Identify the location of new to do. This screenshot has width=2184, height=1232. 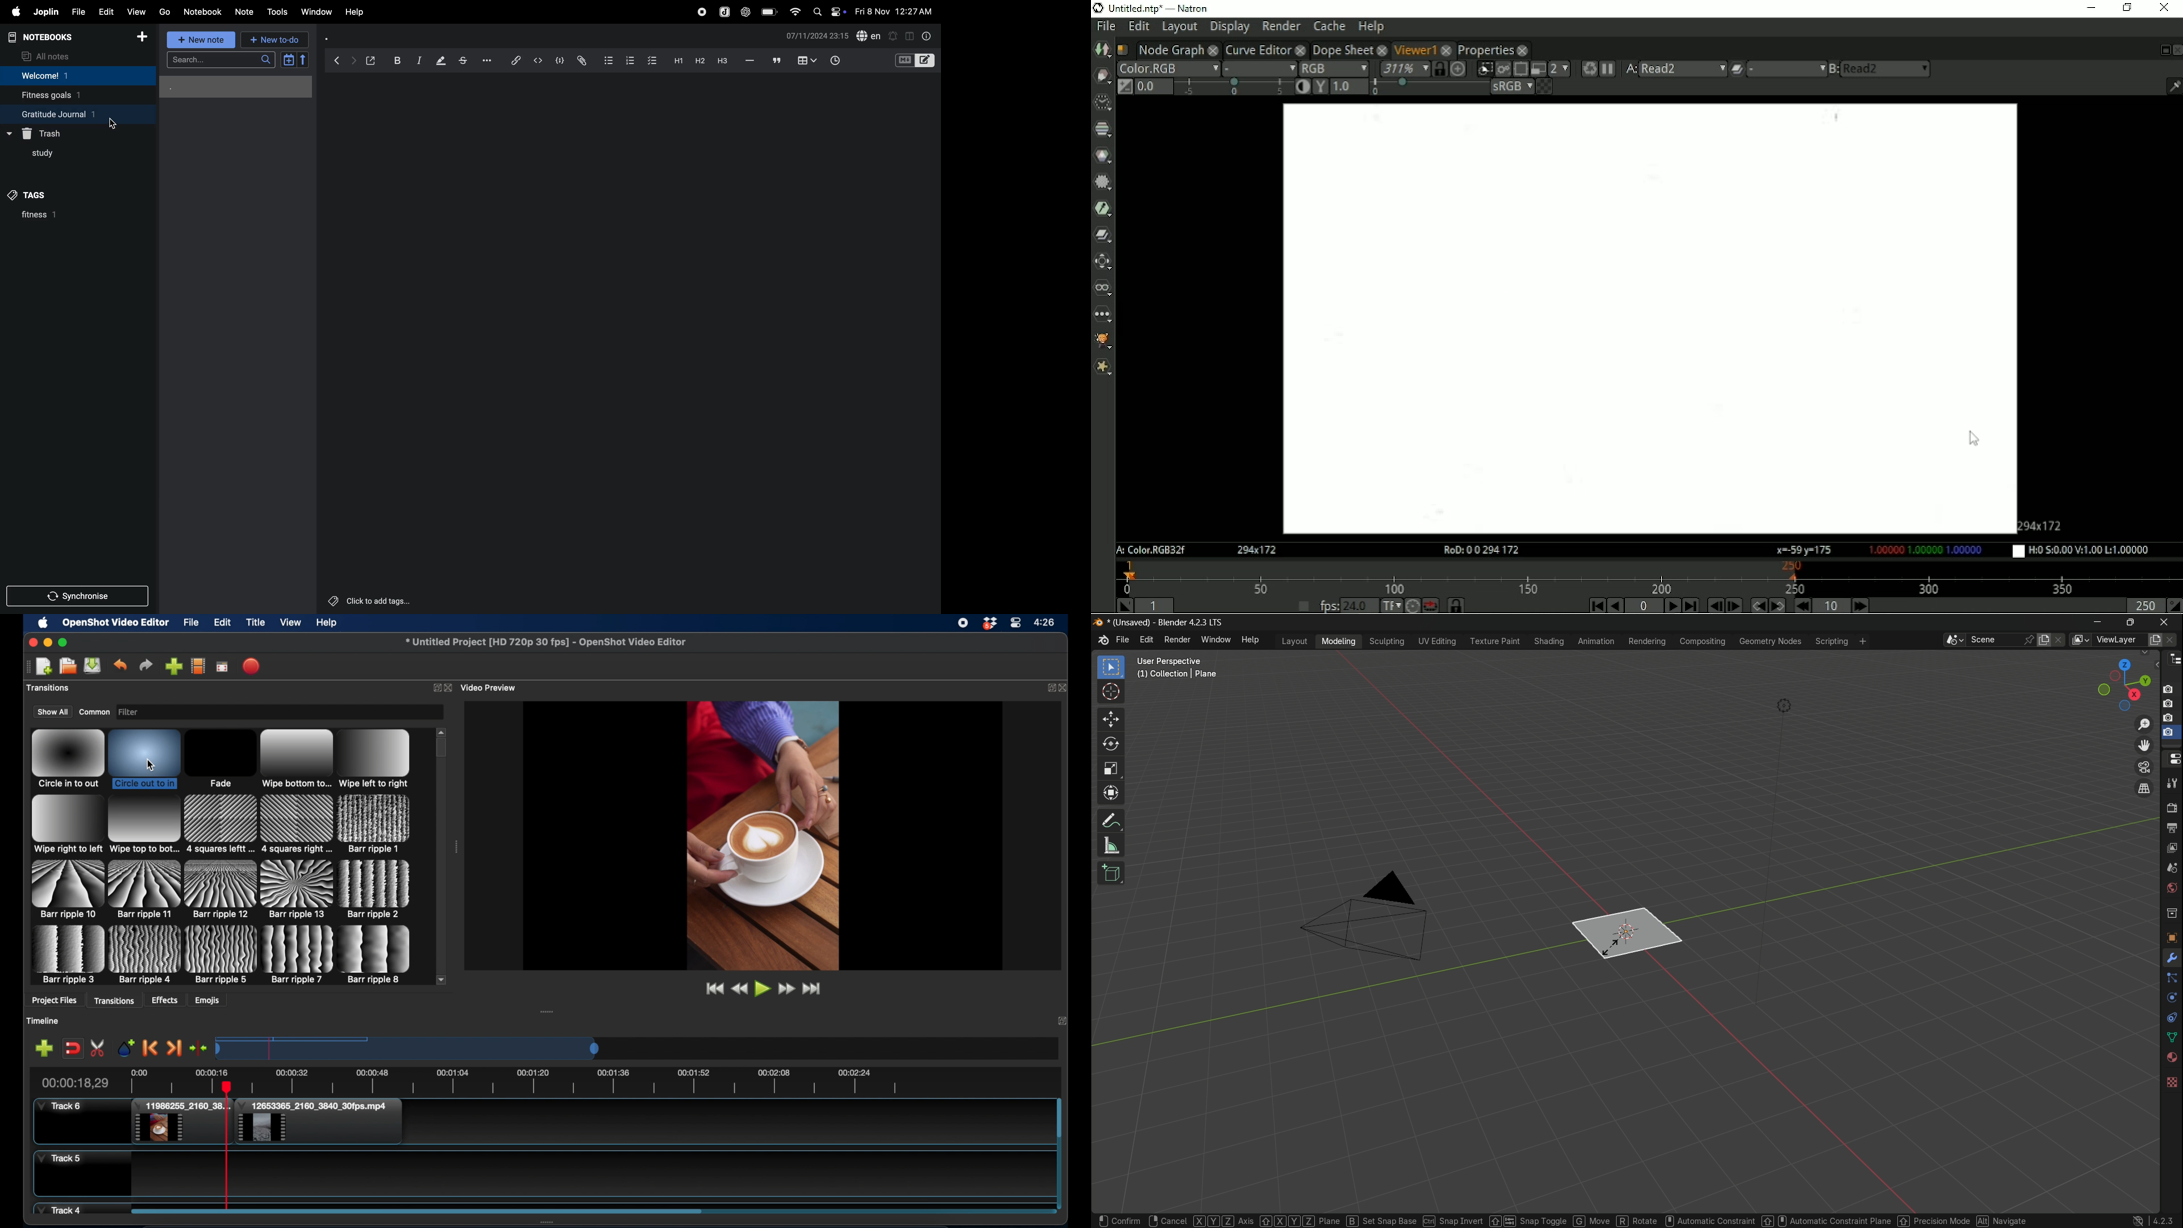
(272, 39).